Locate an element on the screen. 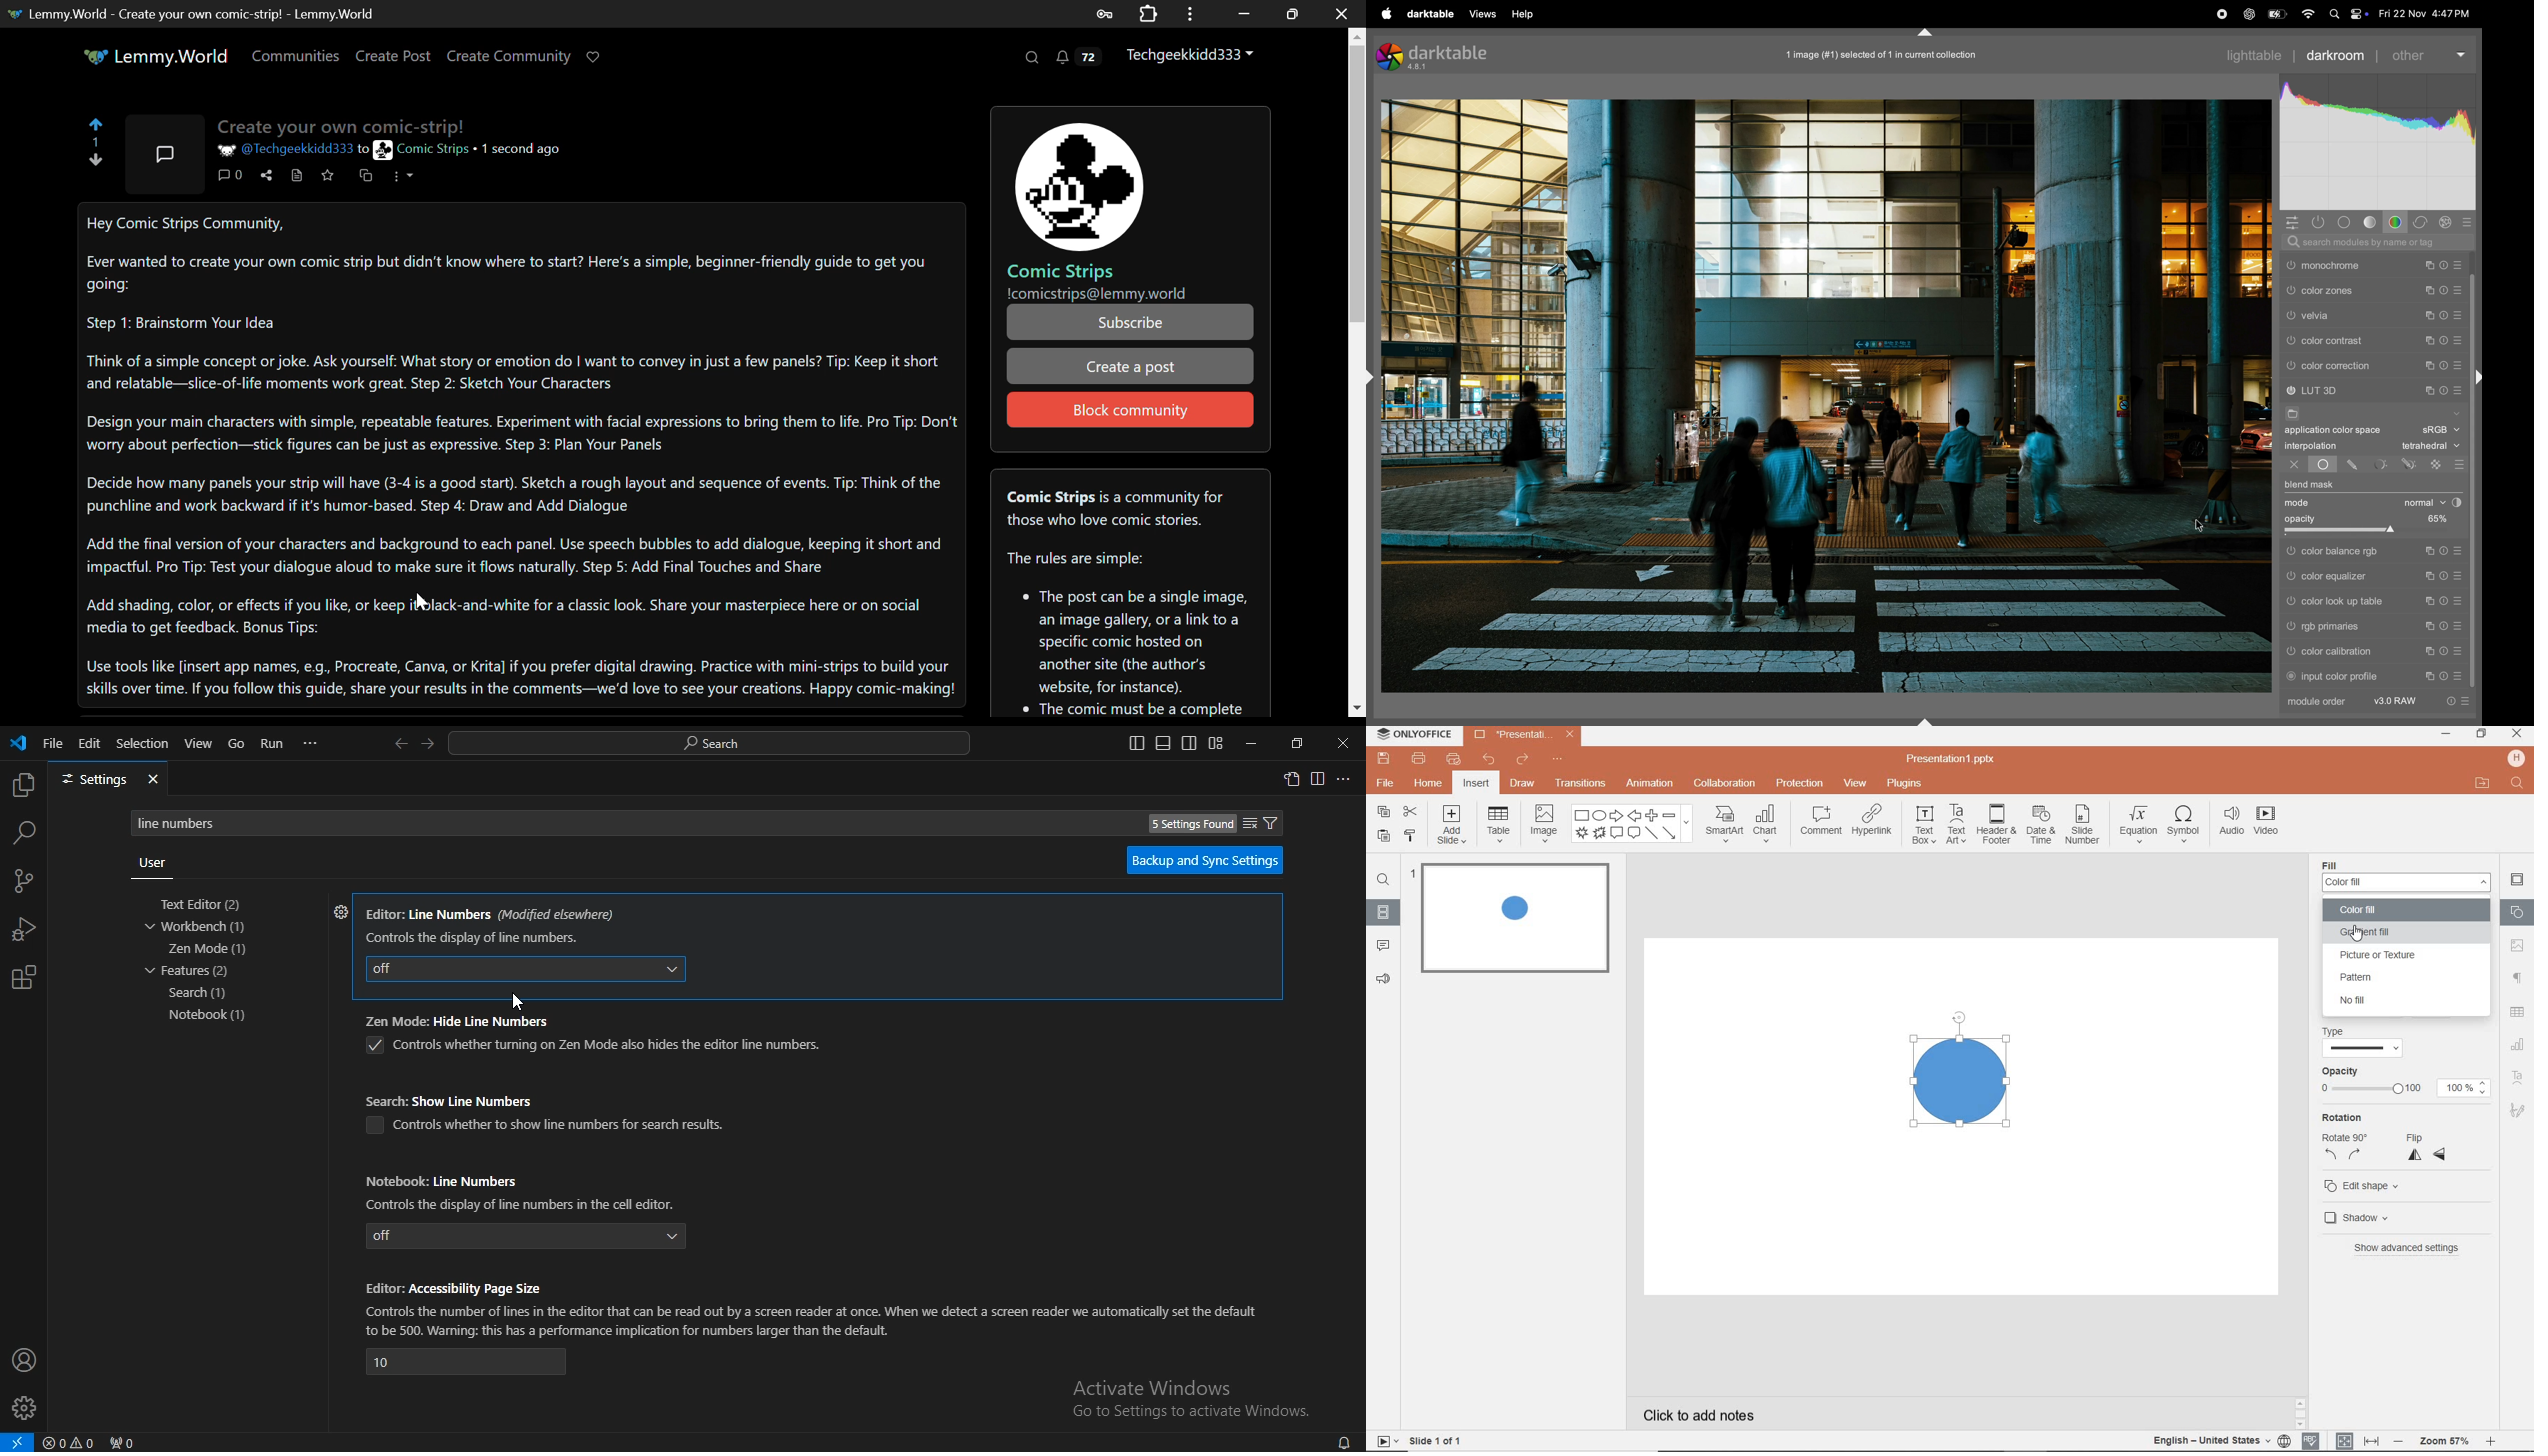 This screenshot has height=1456, width=2548. slide number is located at coordinates (2083, 825).